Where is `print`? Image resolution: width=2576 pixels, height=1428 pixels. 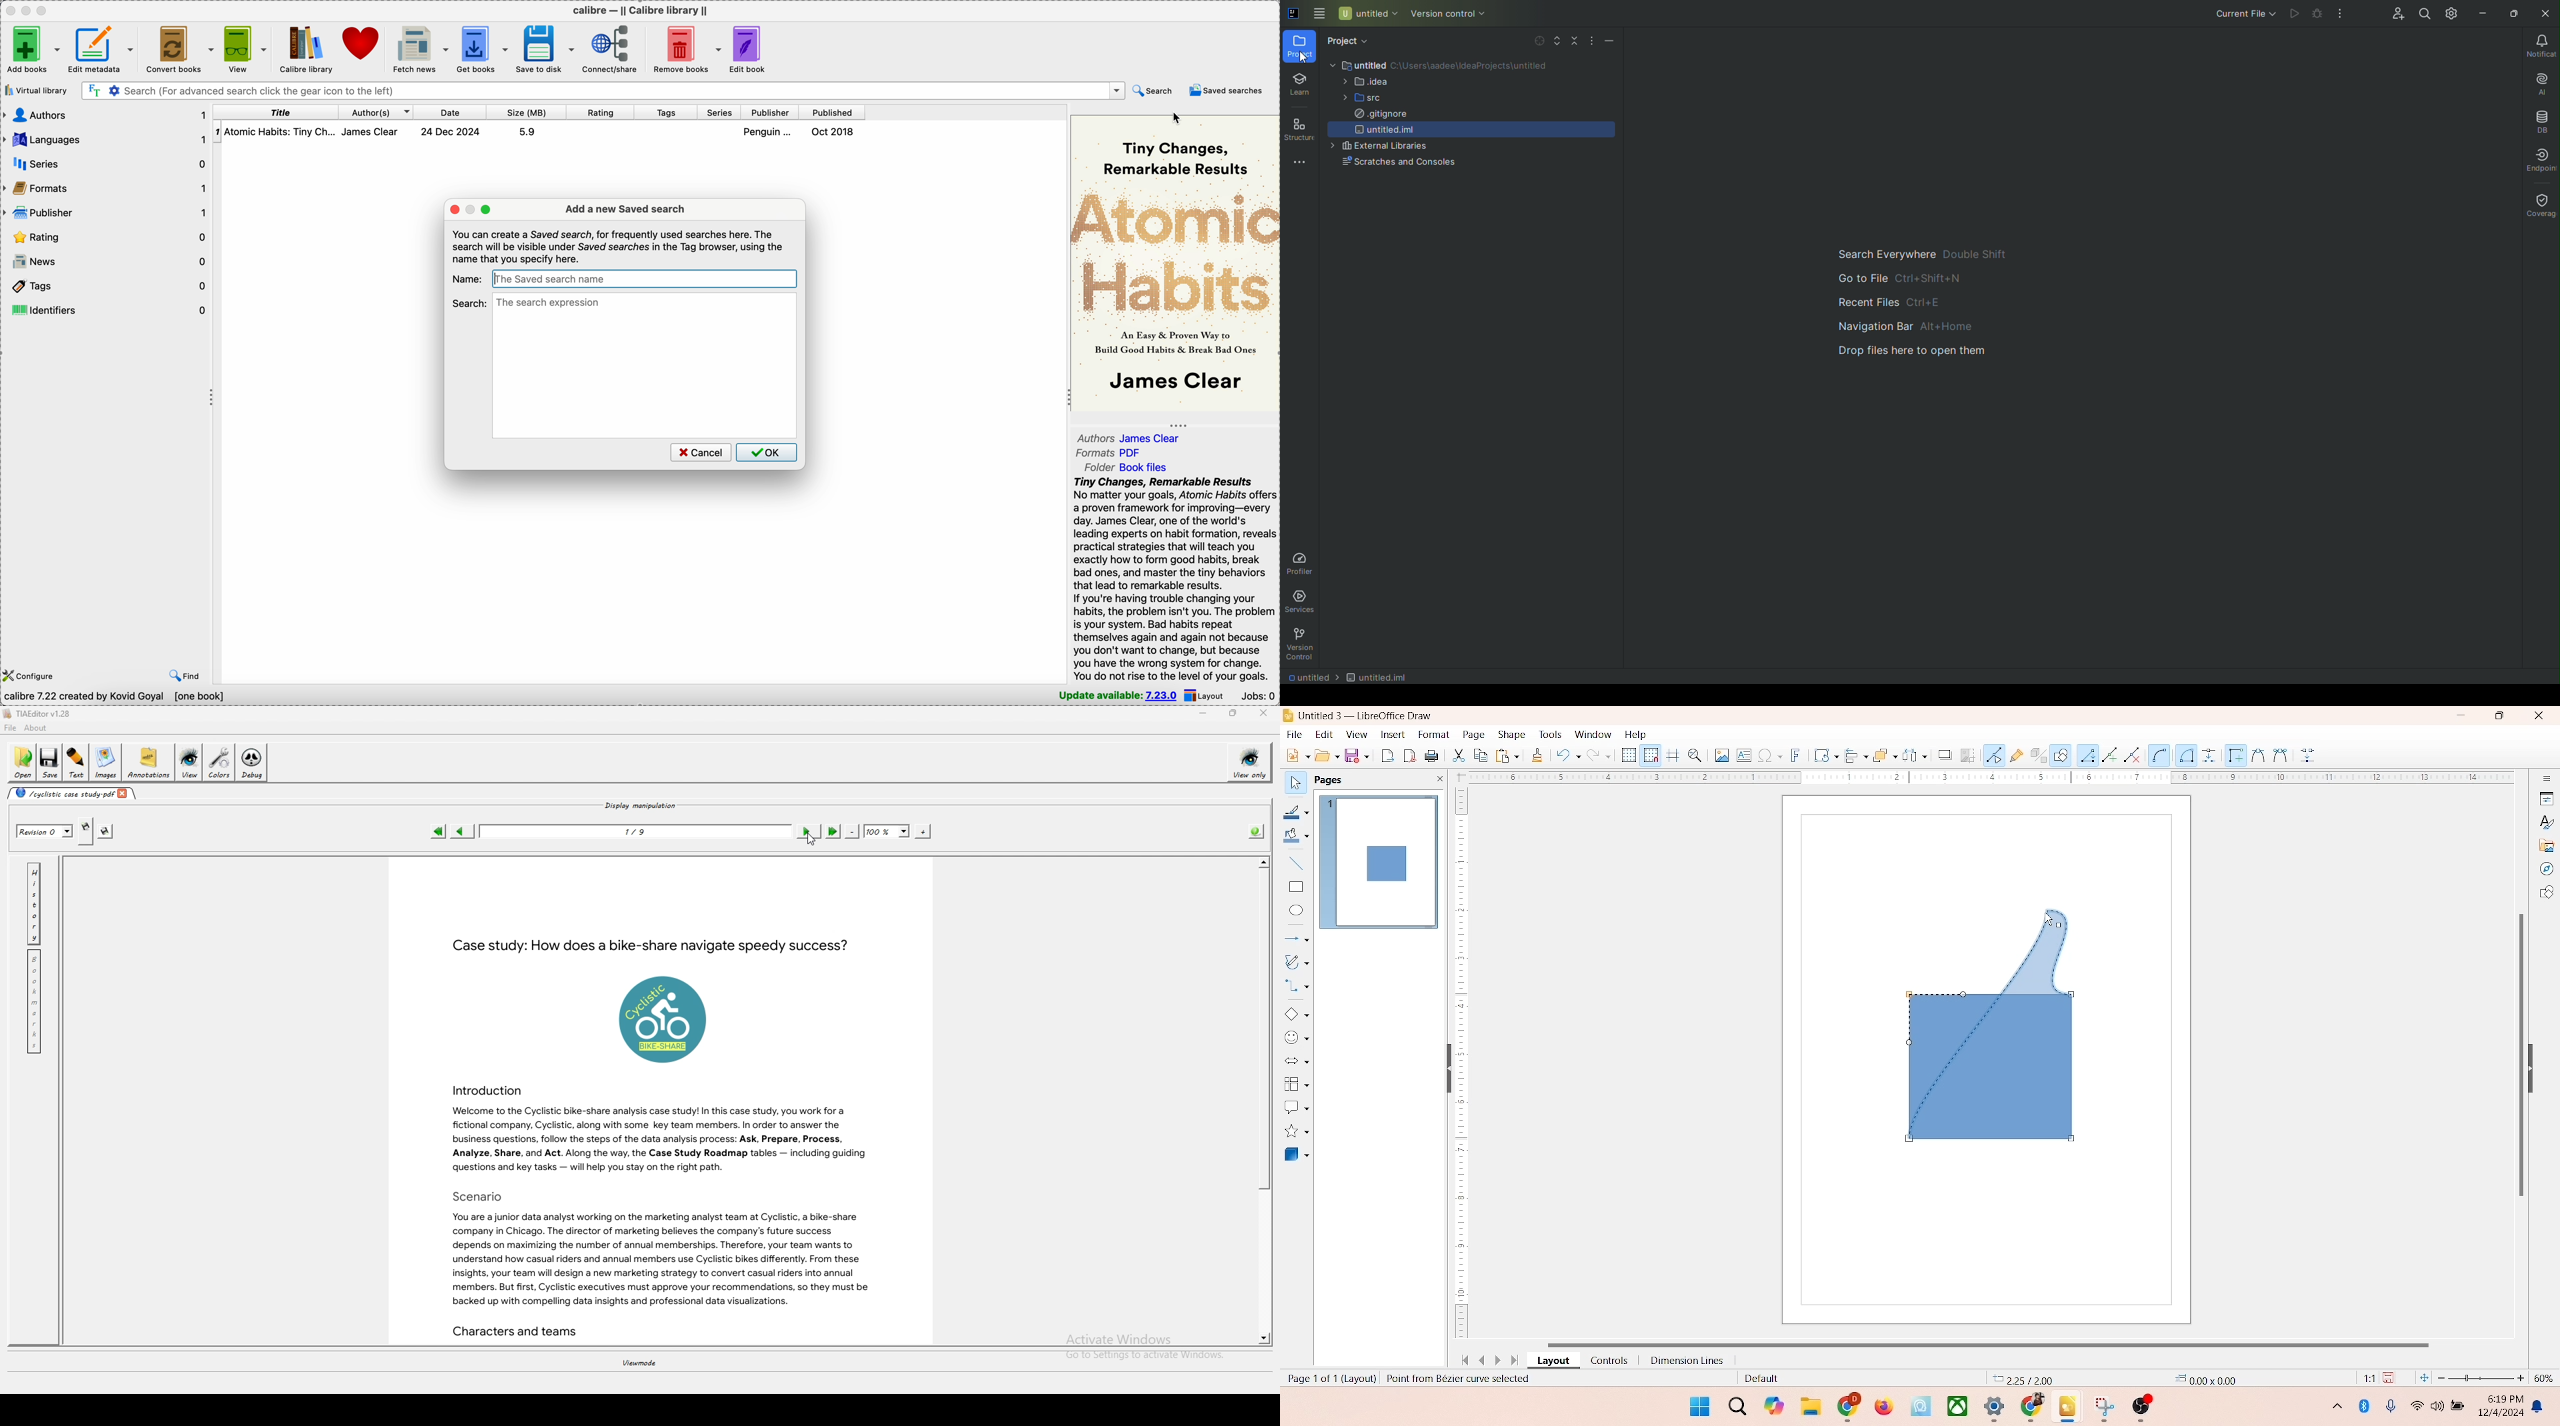
print is located at coordinates (1434, 757).